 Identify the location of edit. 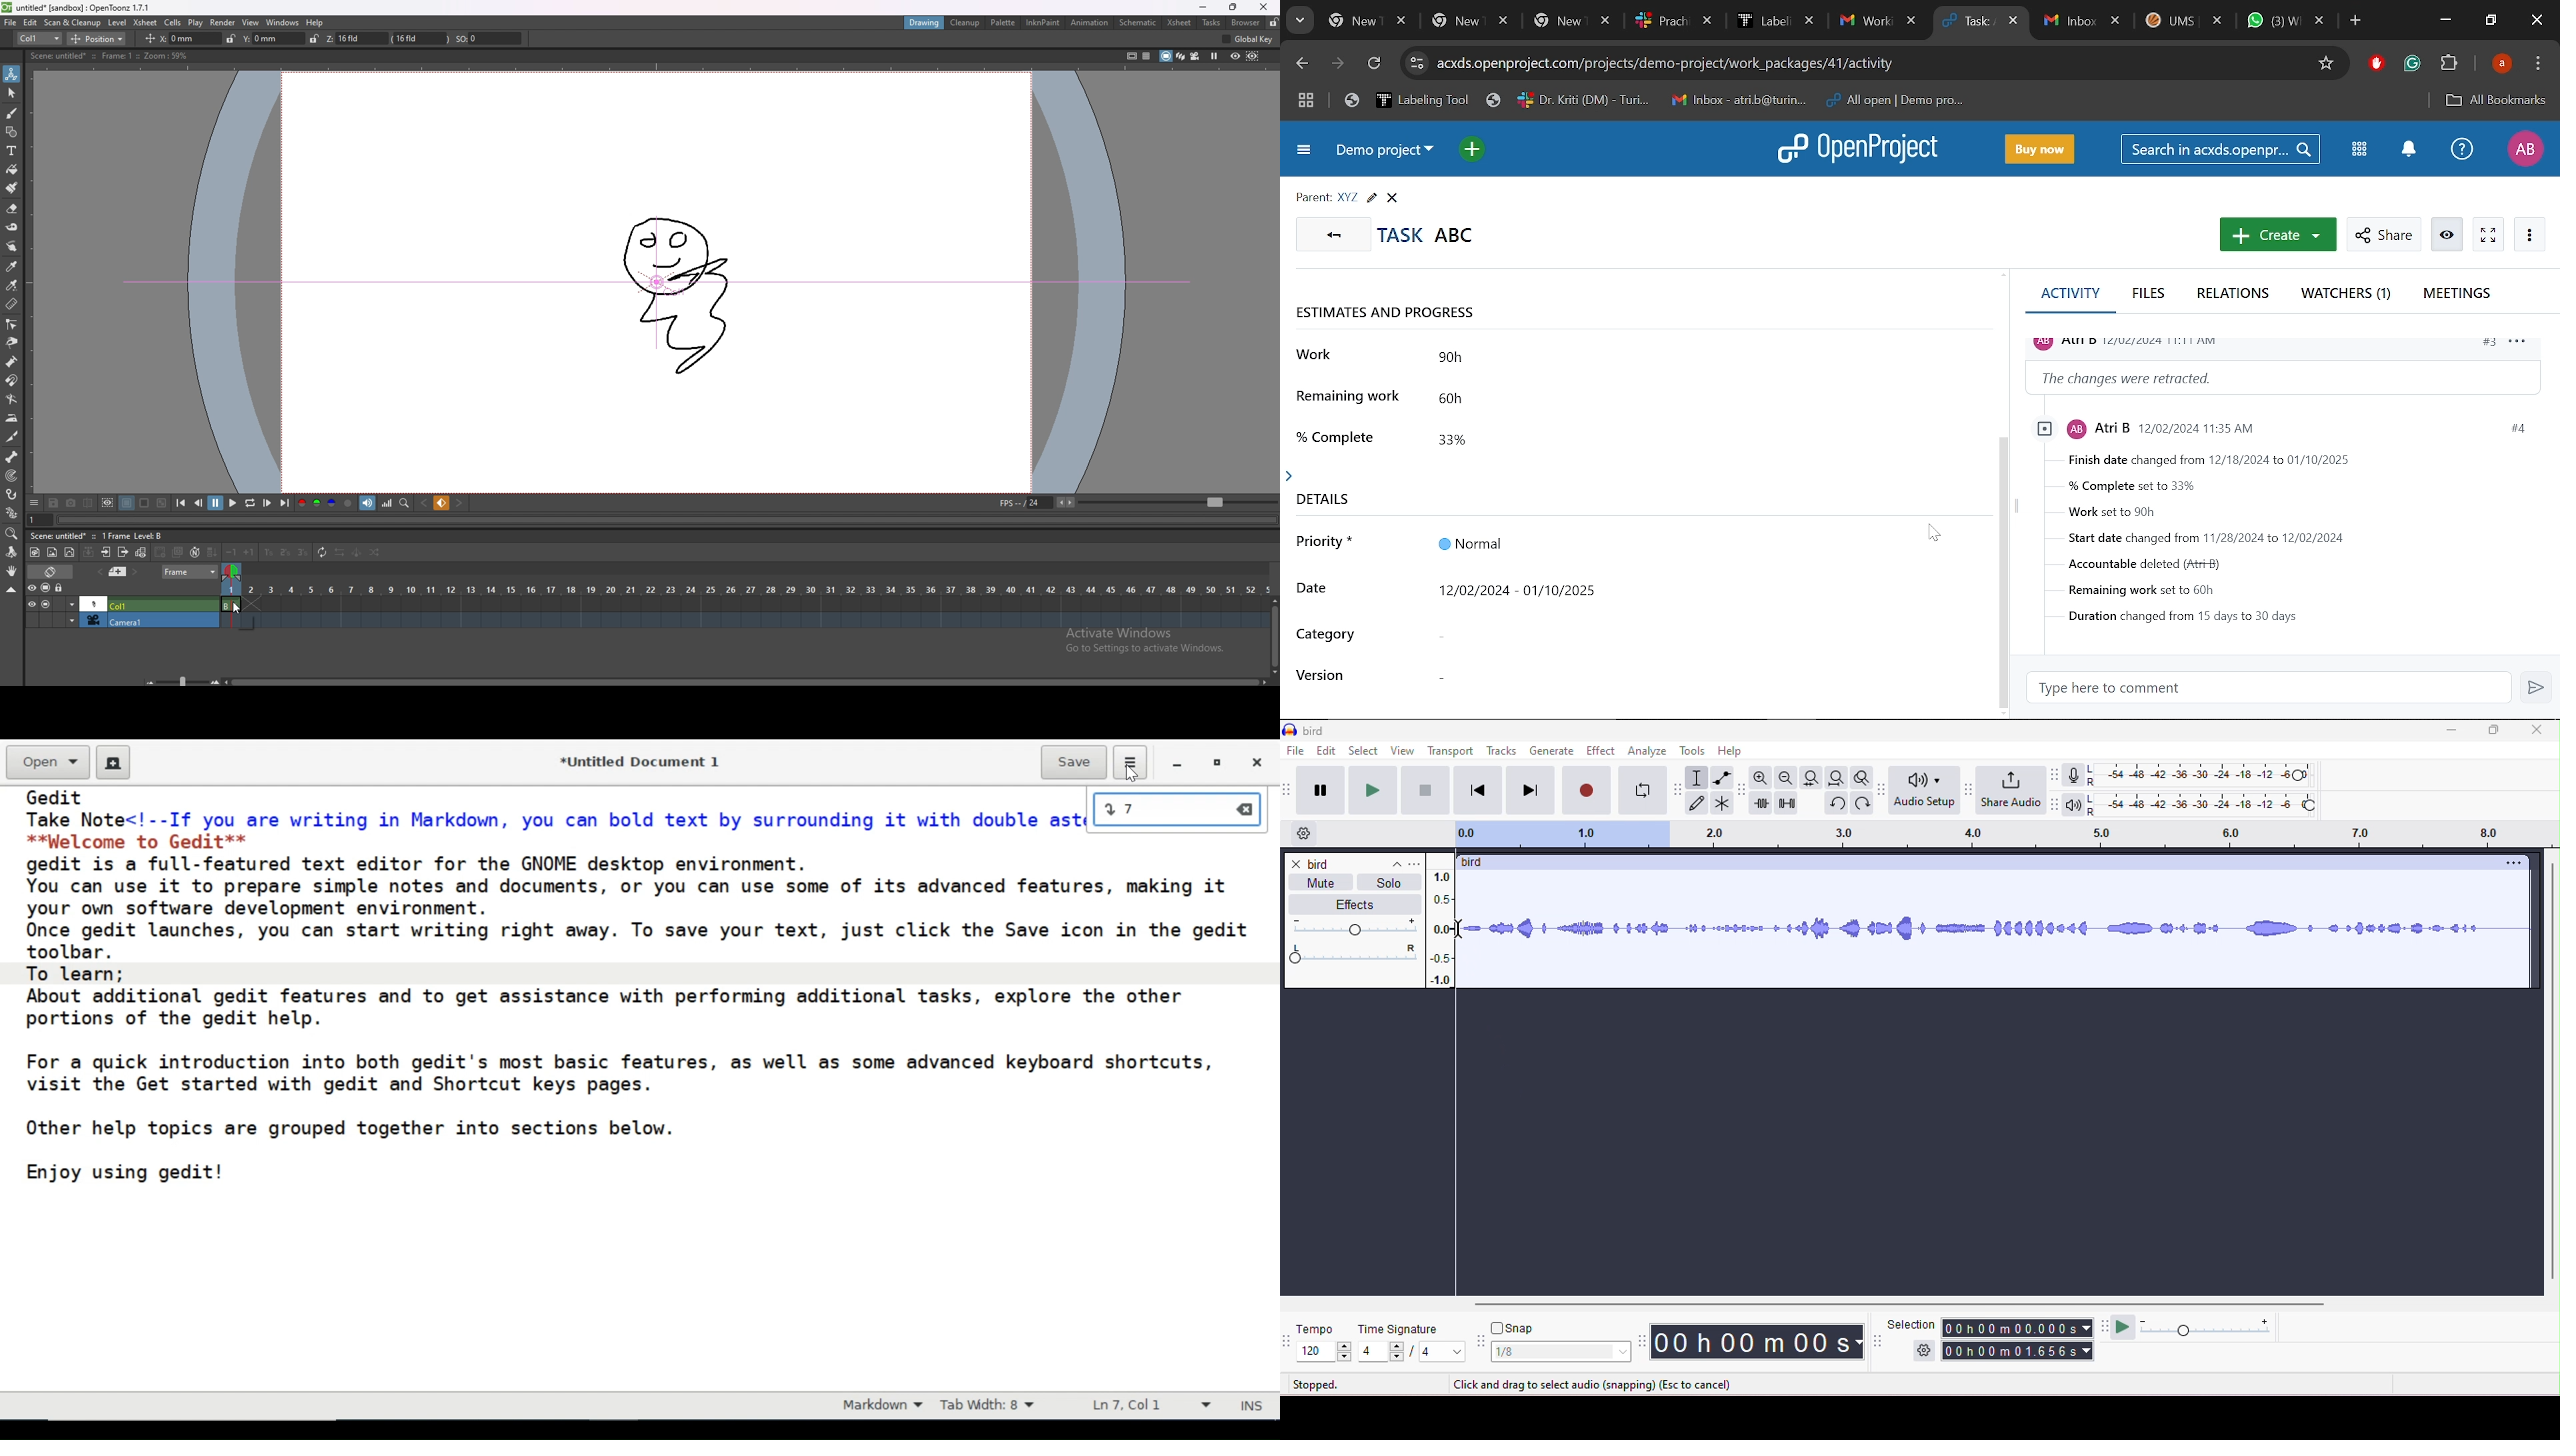
(1327, 751).